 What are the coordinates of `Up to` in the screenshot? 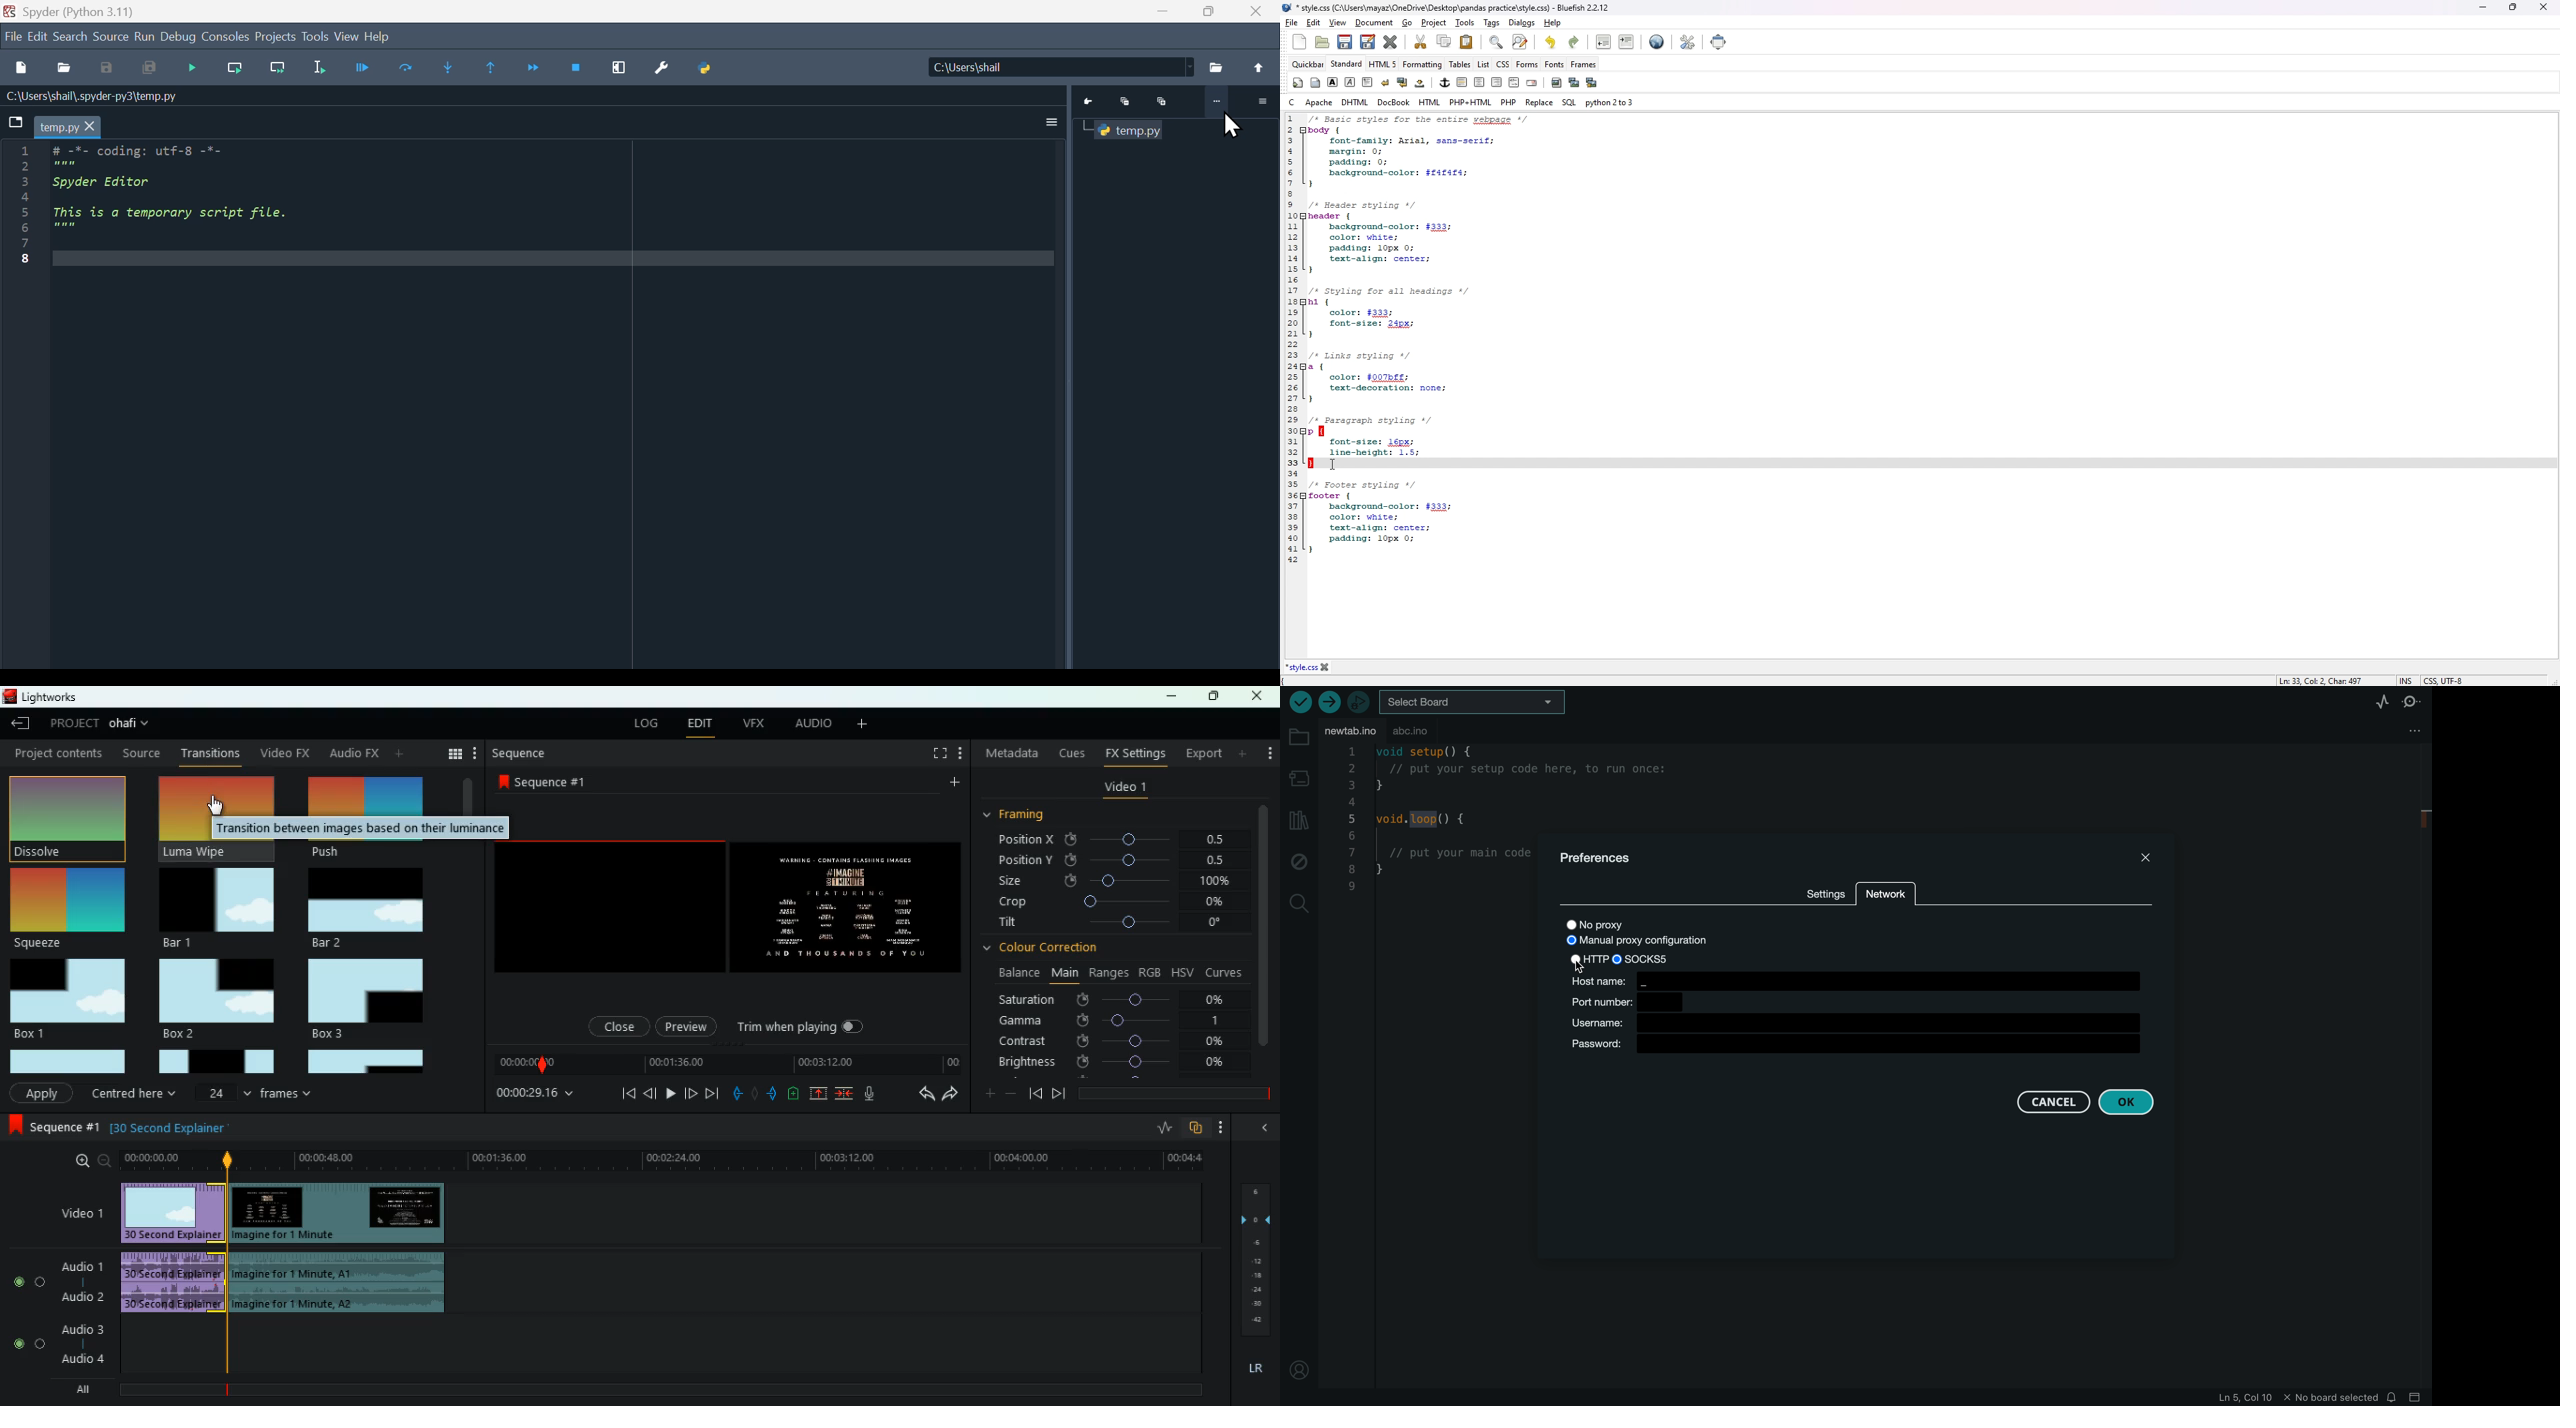 It's located at (1262, 68).